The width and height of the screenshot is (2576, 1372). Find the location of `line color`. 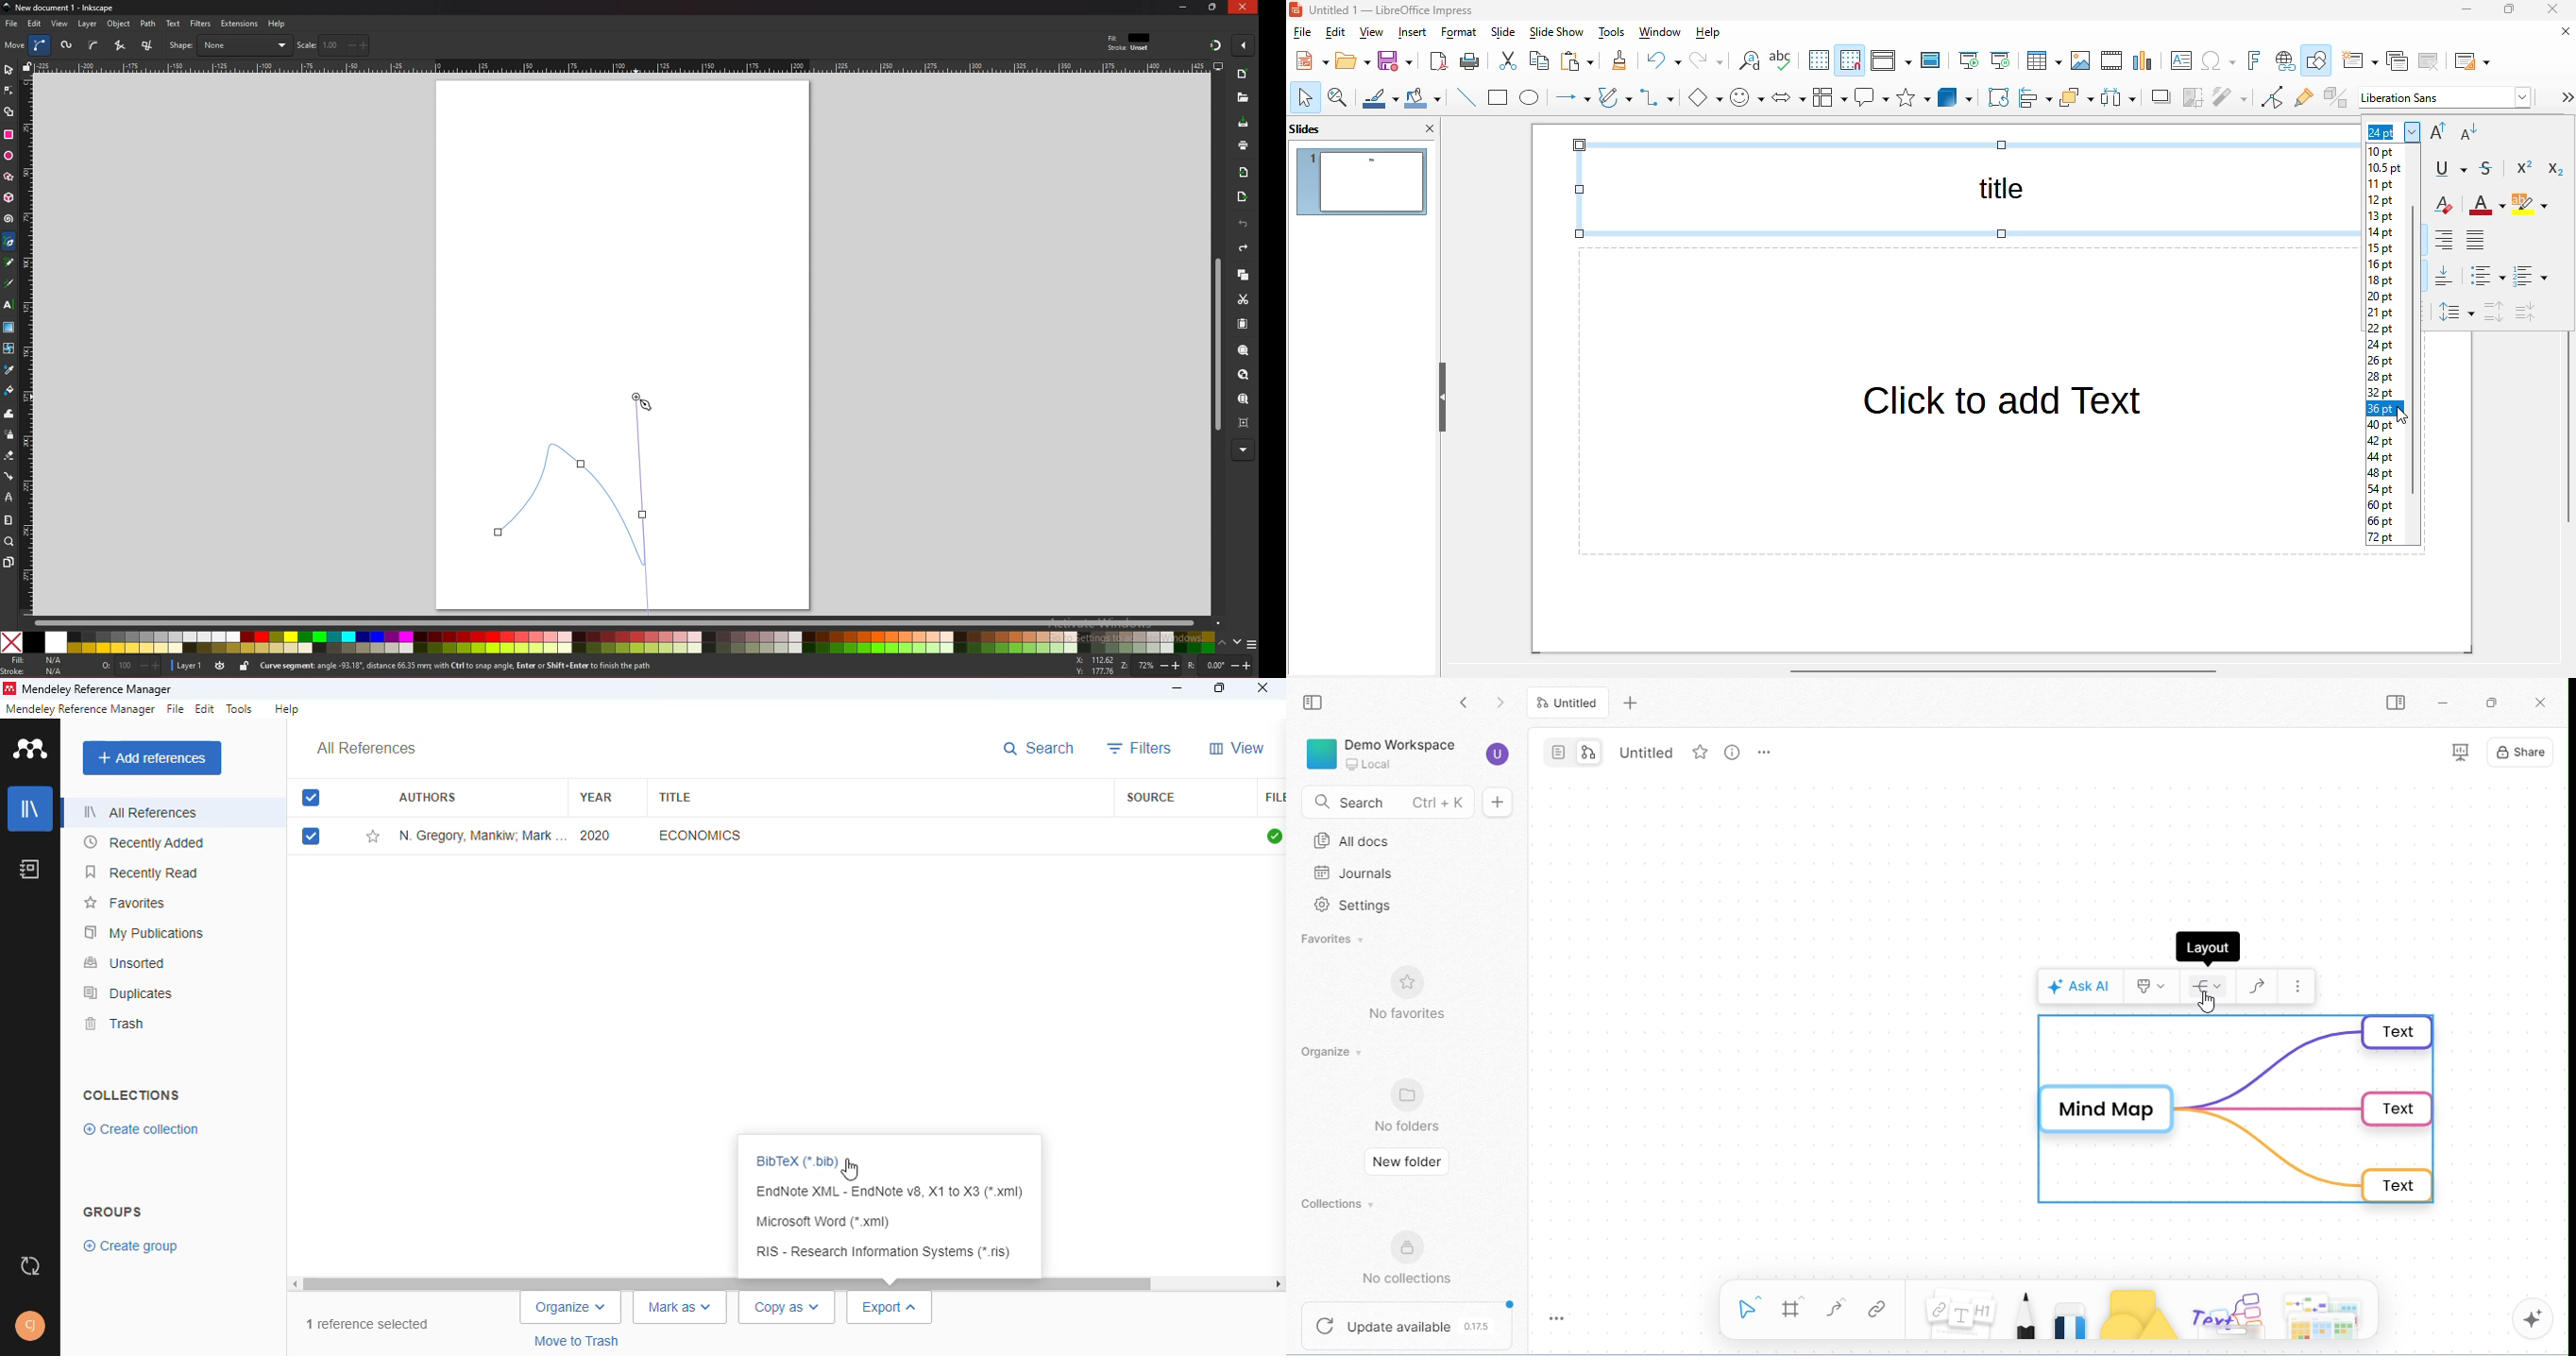

line color is located at coordinates (1380, 97).